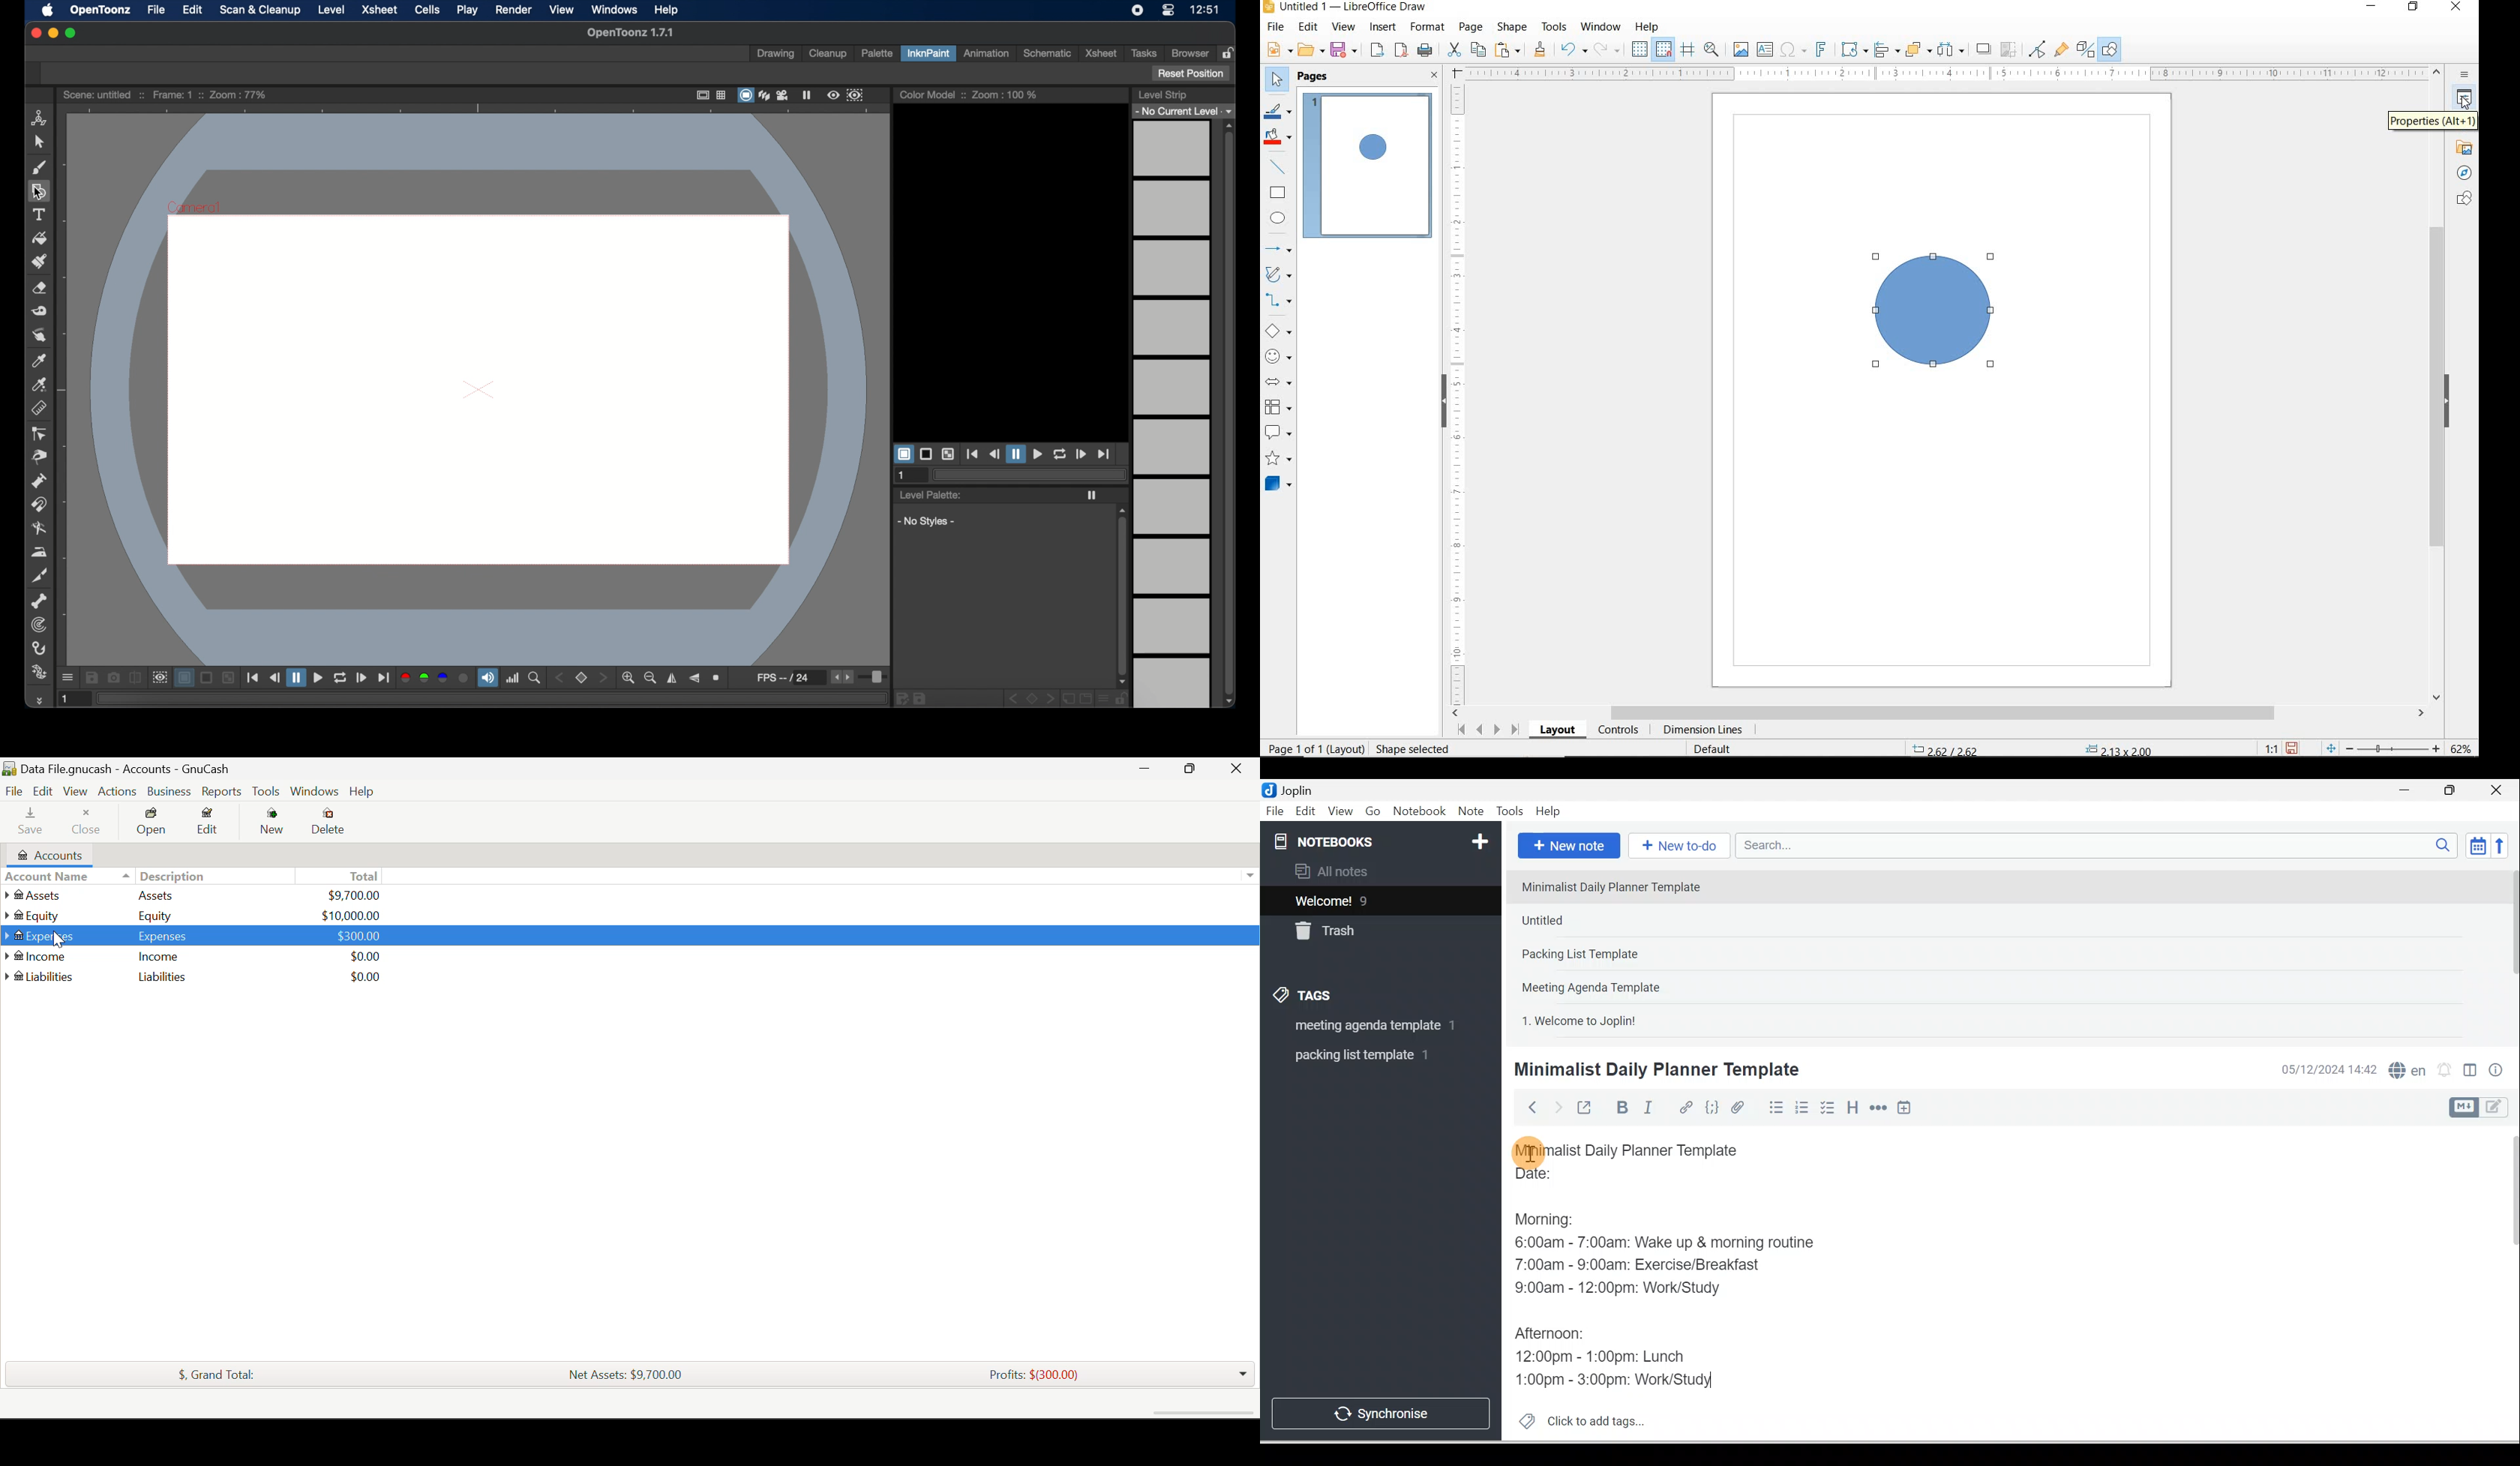  What do you see at coordinates (2412, 8) in the screenshot?
I see `RESTORE DOWN` at bounding box center [2412, 8].